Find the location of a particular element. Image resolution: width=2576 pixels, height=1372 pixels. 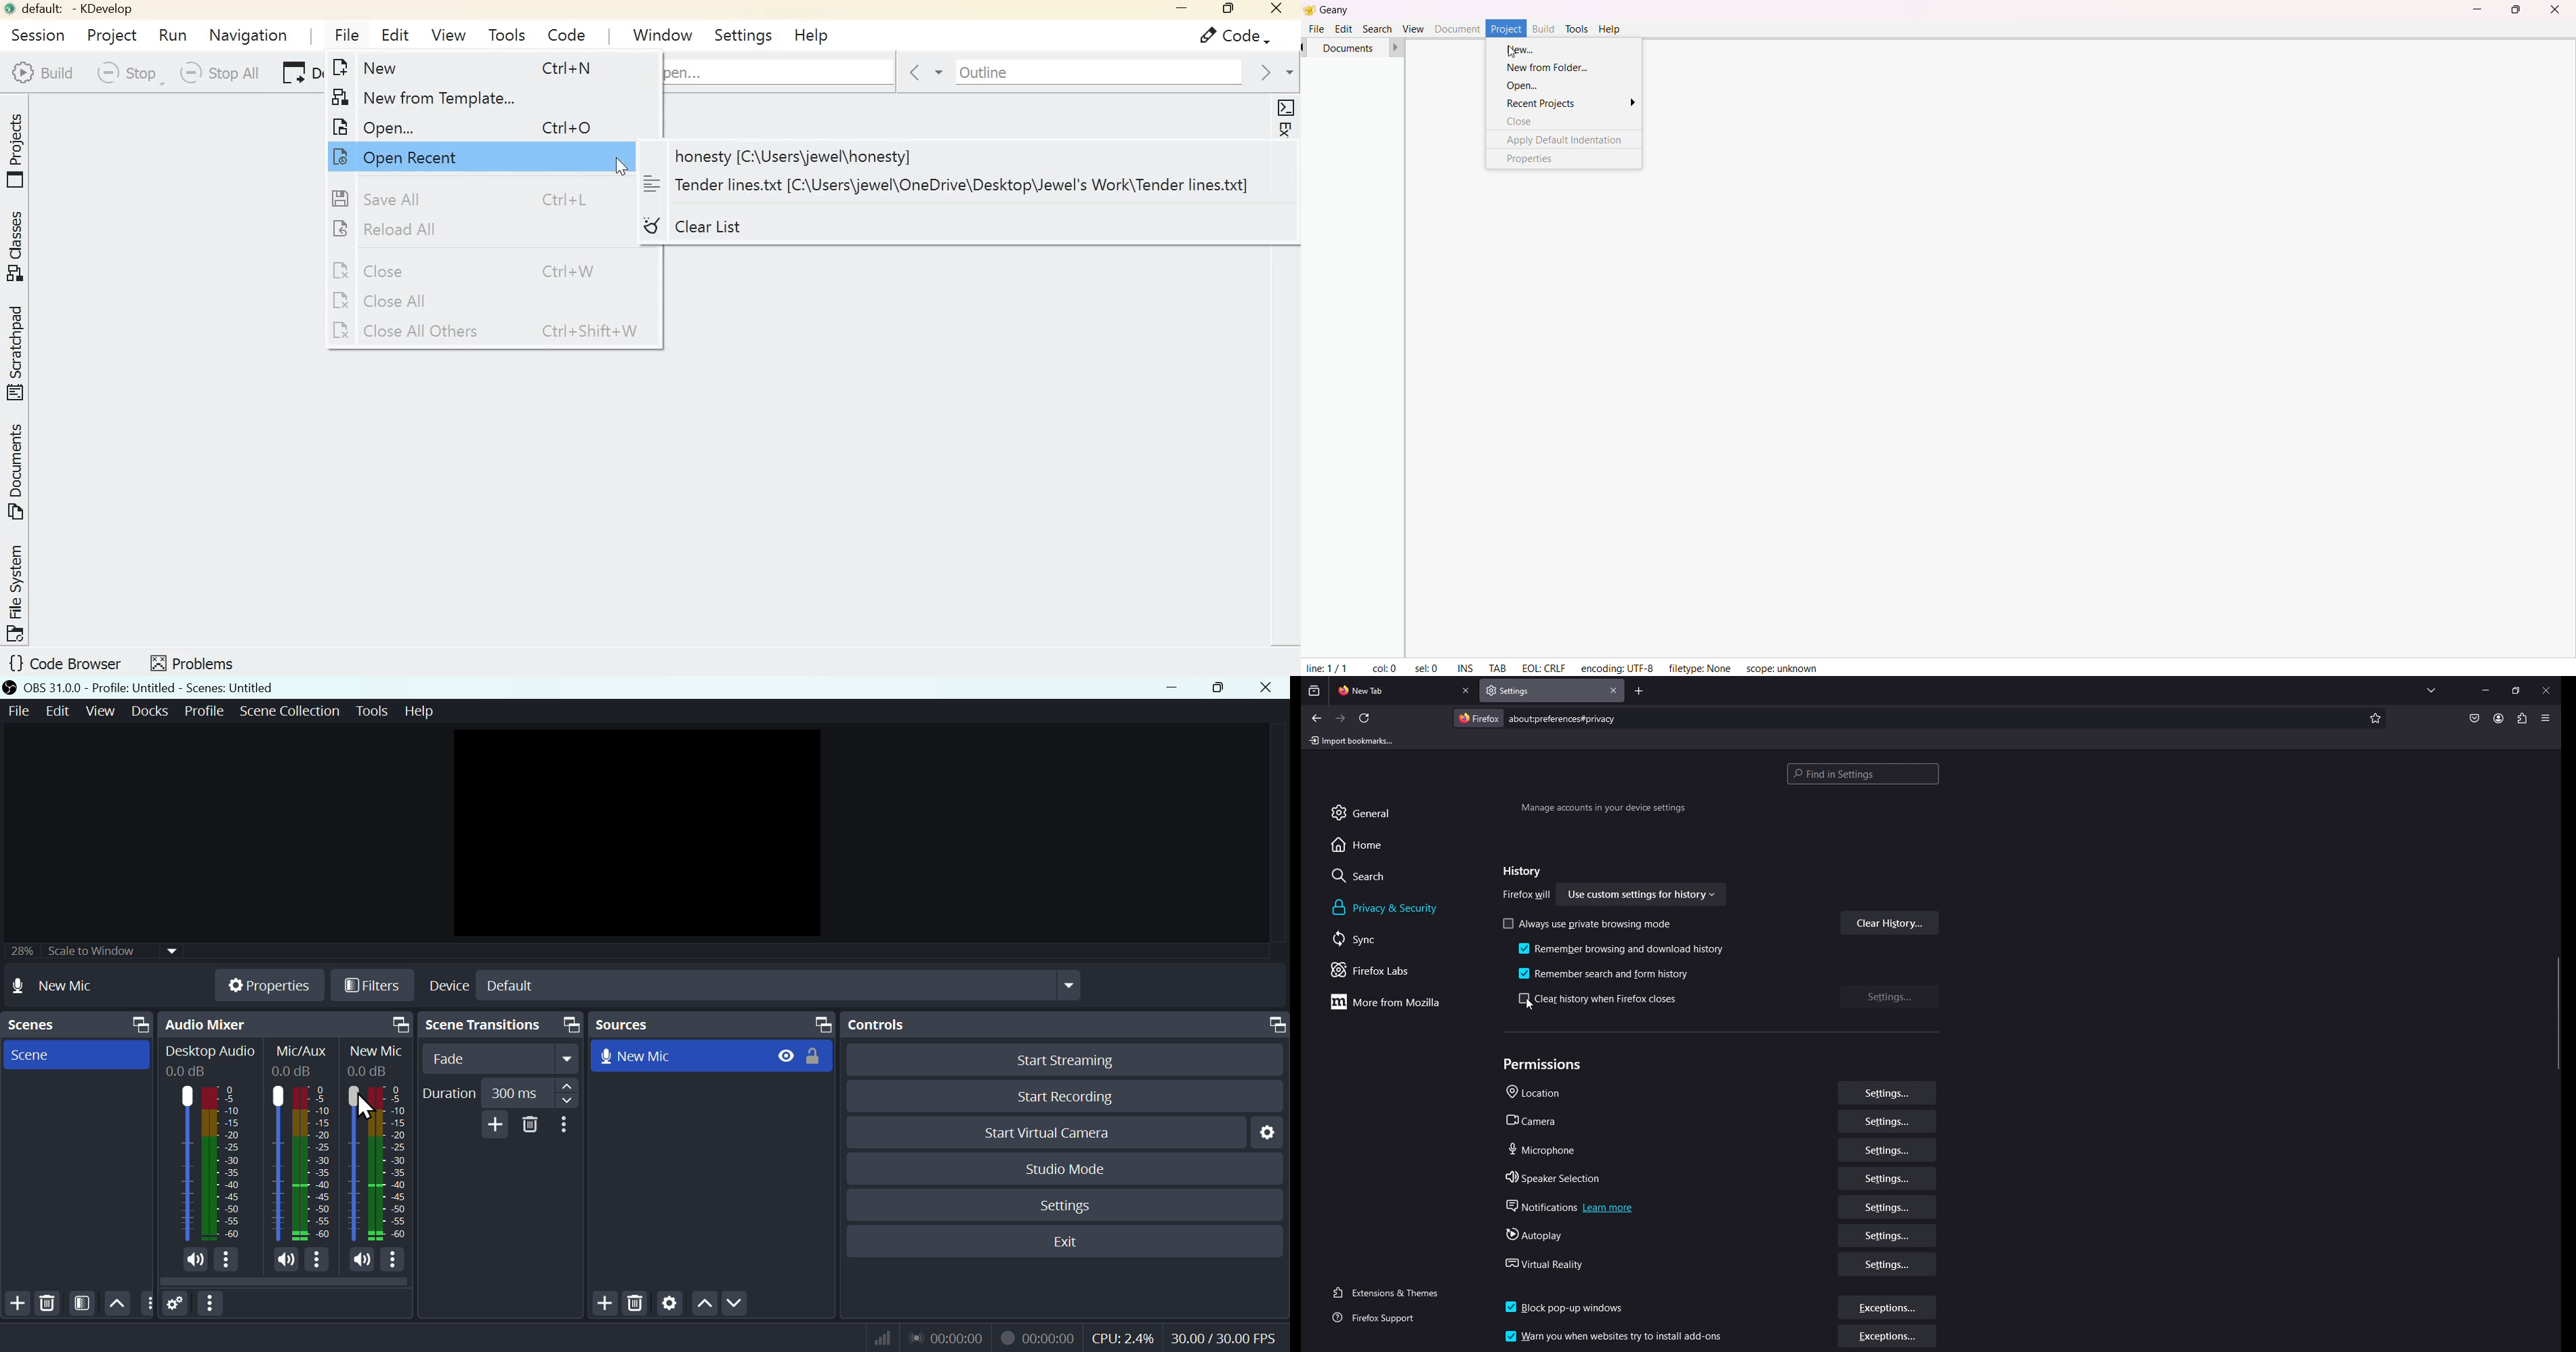

settings is located at coordinates (1887, 1124).